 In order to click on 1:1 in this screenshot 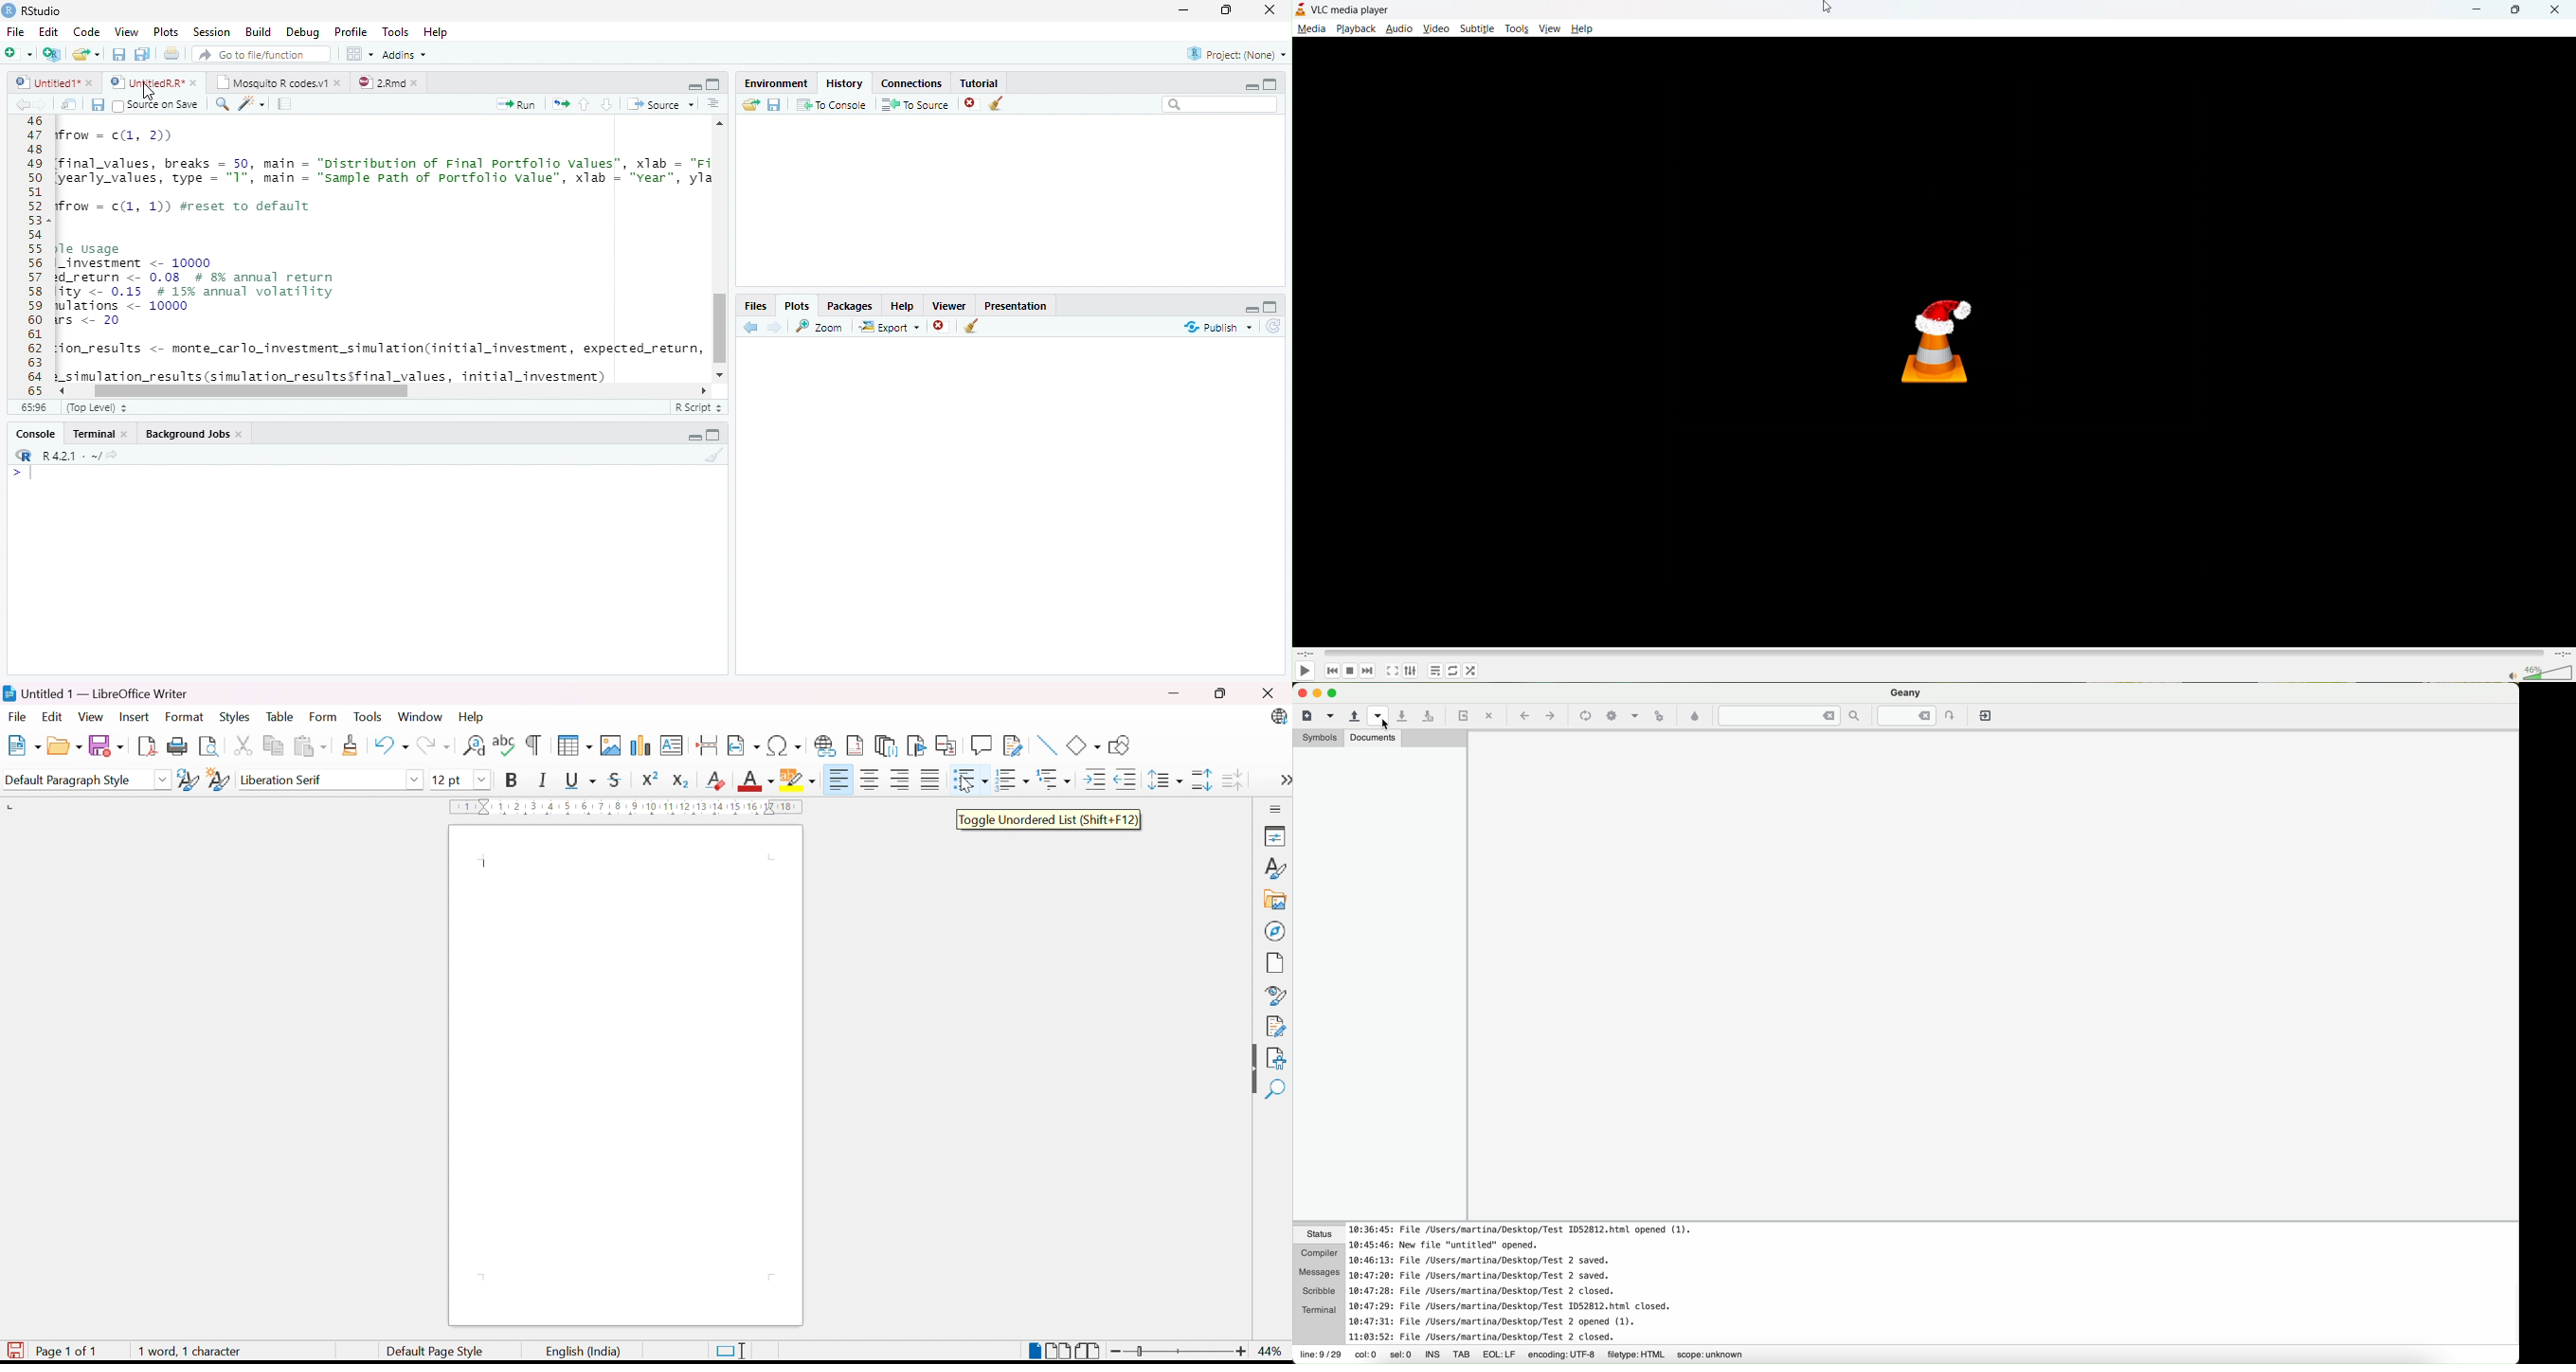, I will do `click(32, 407)`.